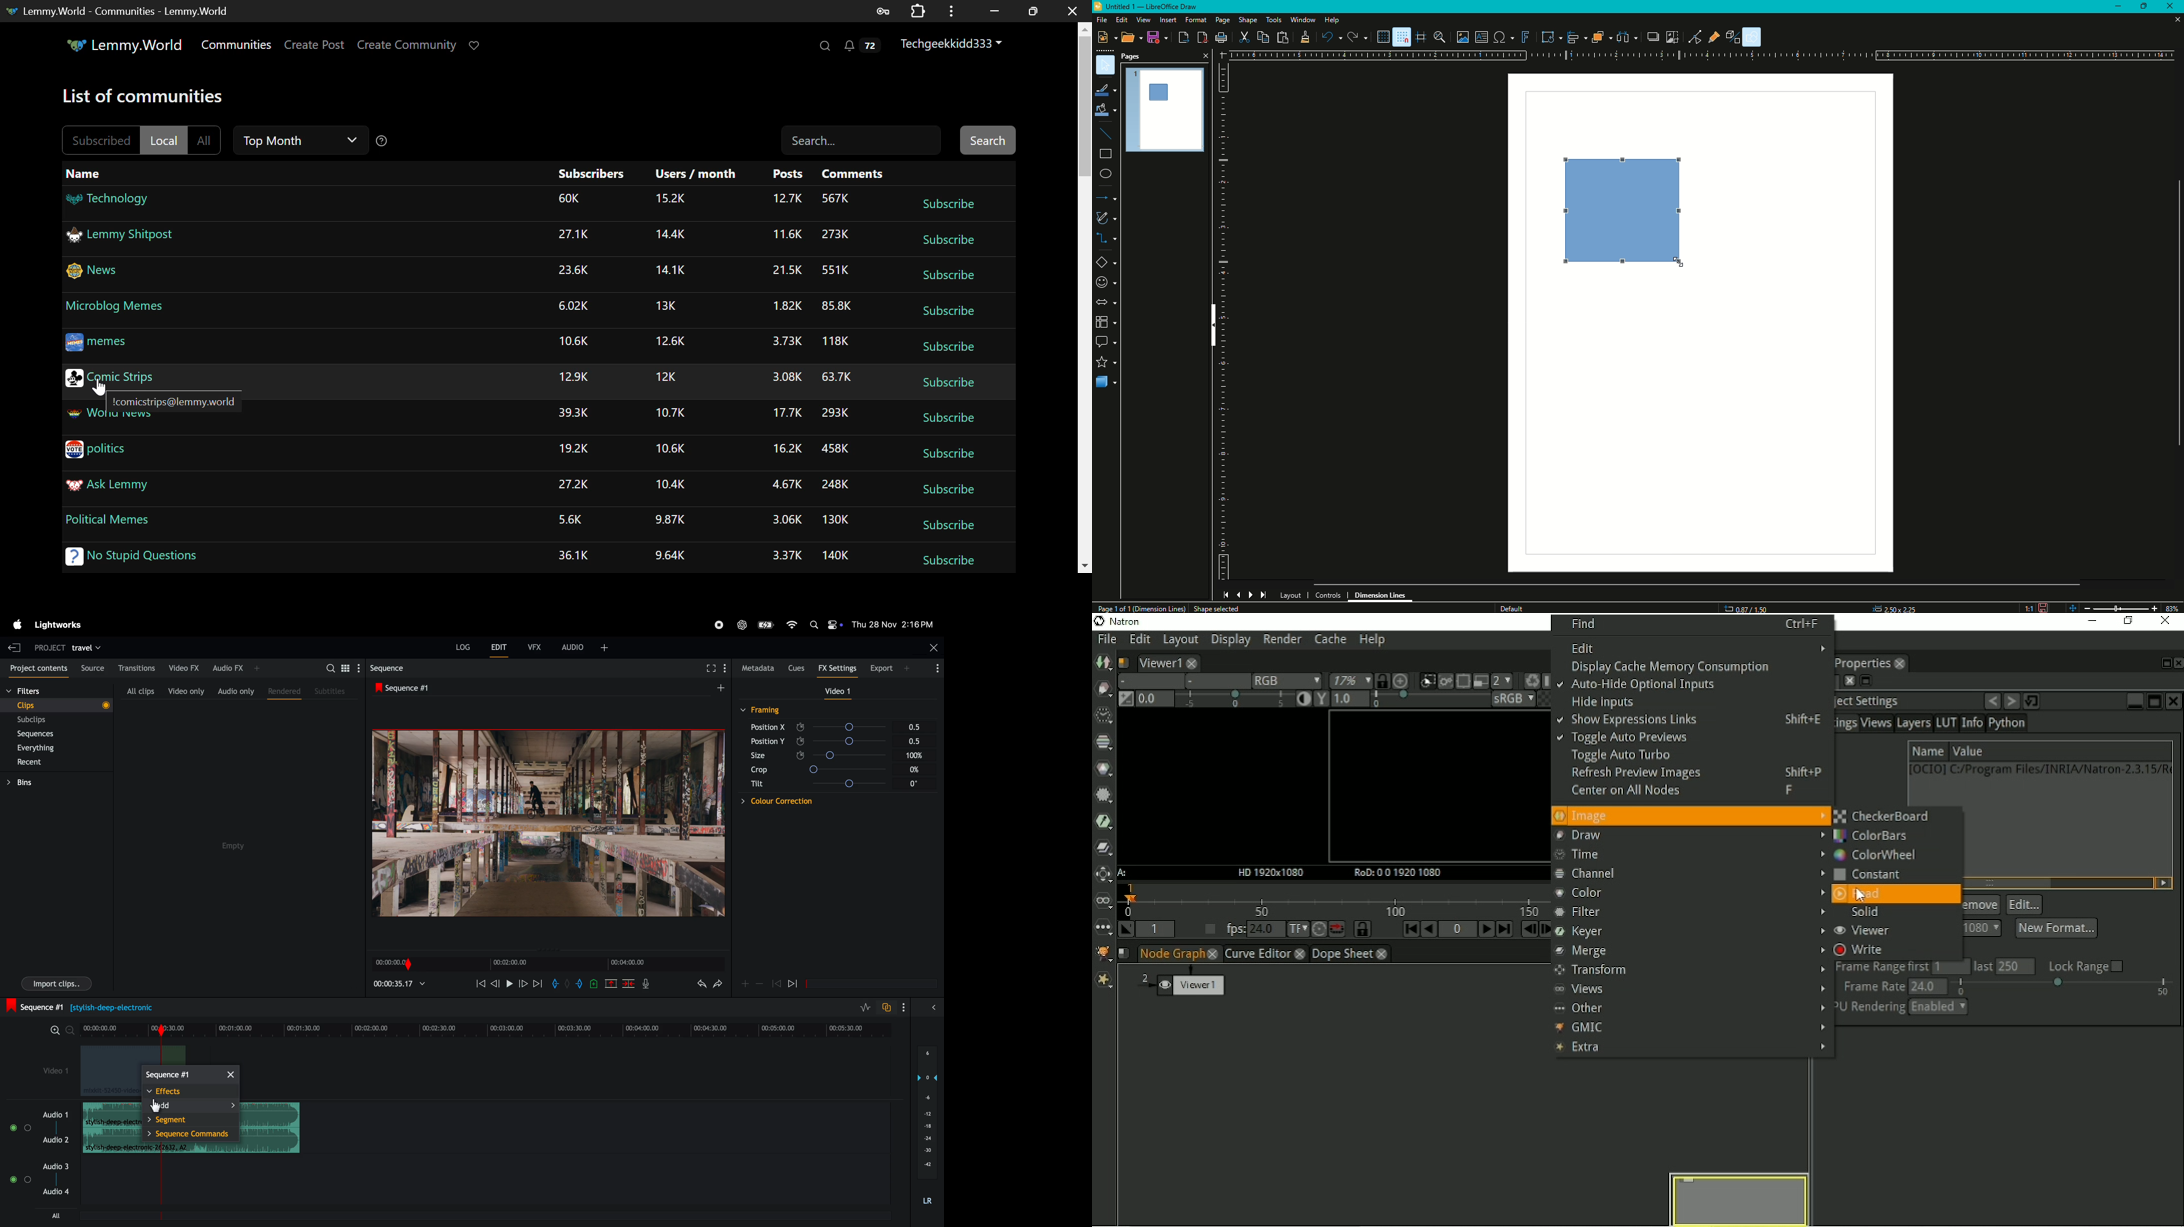  Describe the element at coordinates (1547, 36) in the screenshot. I see `Transformations` at that location.